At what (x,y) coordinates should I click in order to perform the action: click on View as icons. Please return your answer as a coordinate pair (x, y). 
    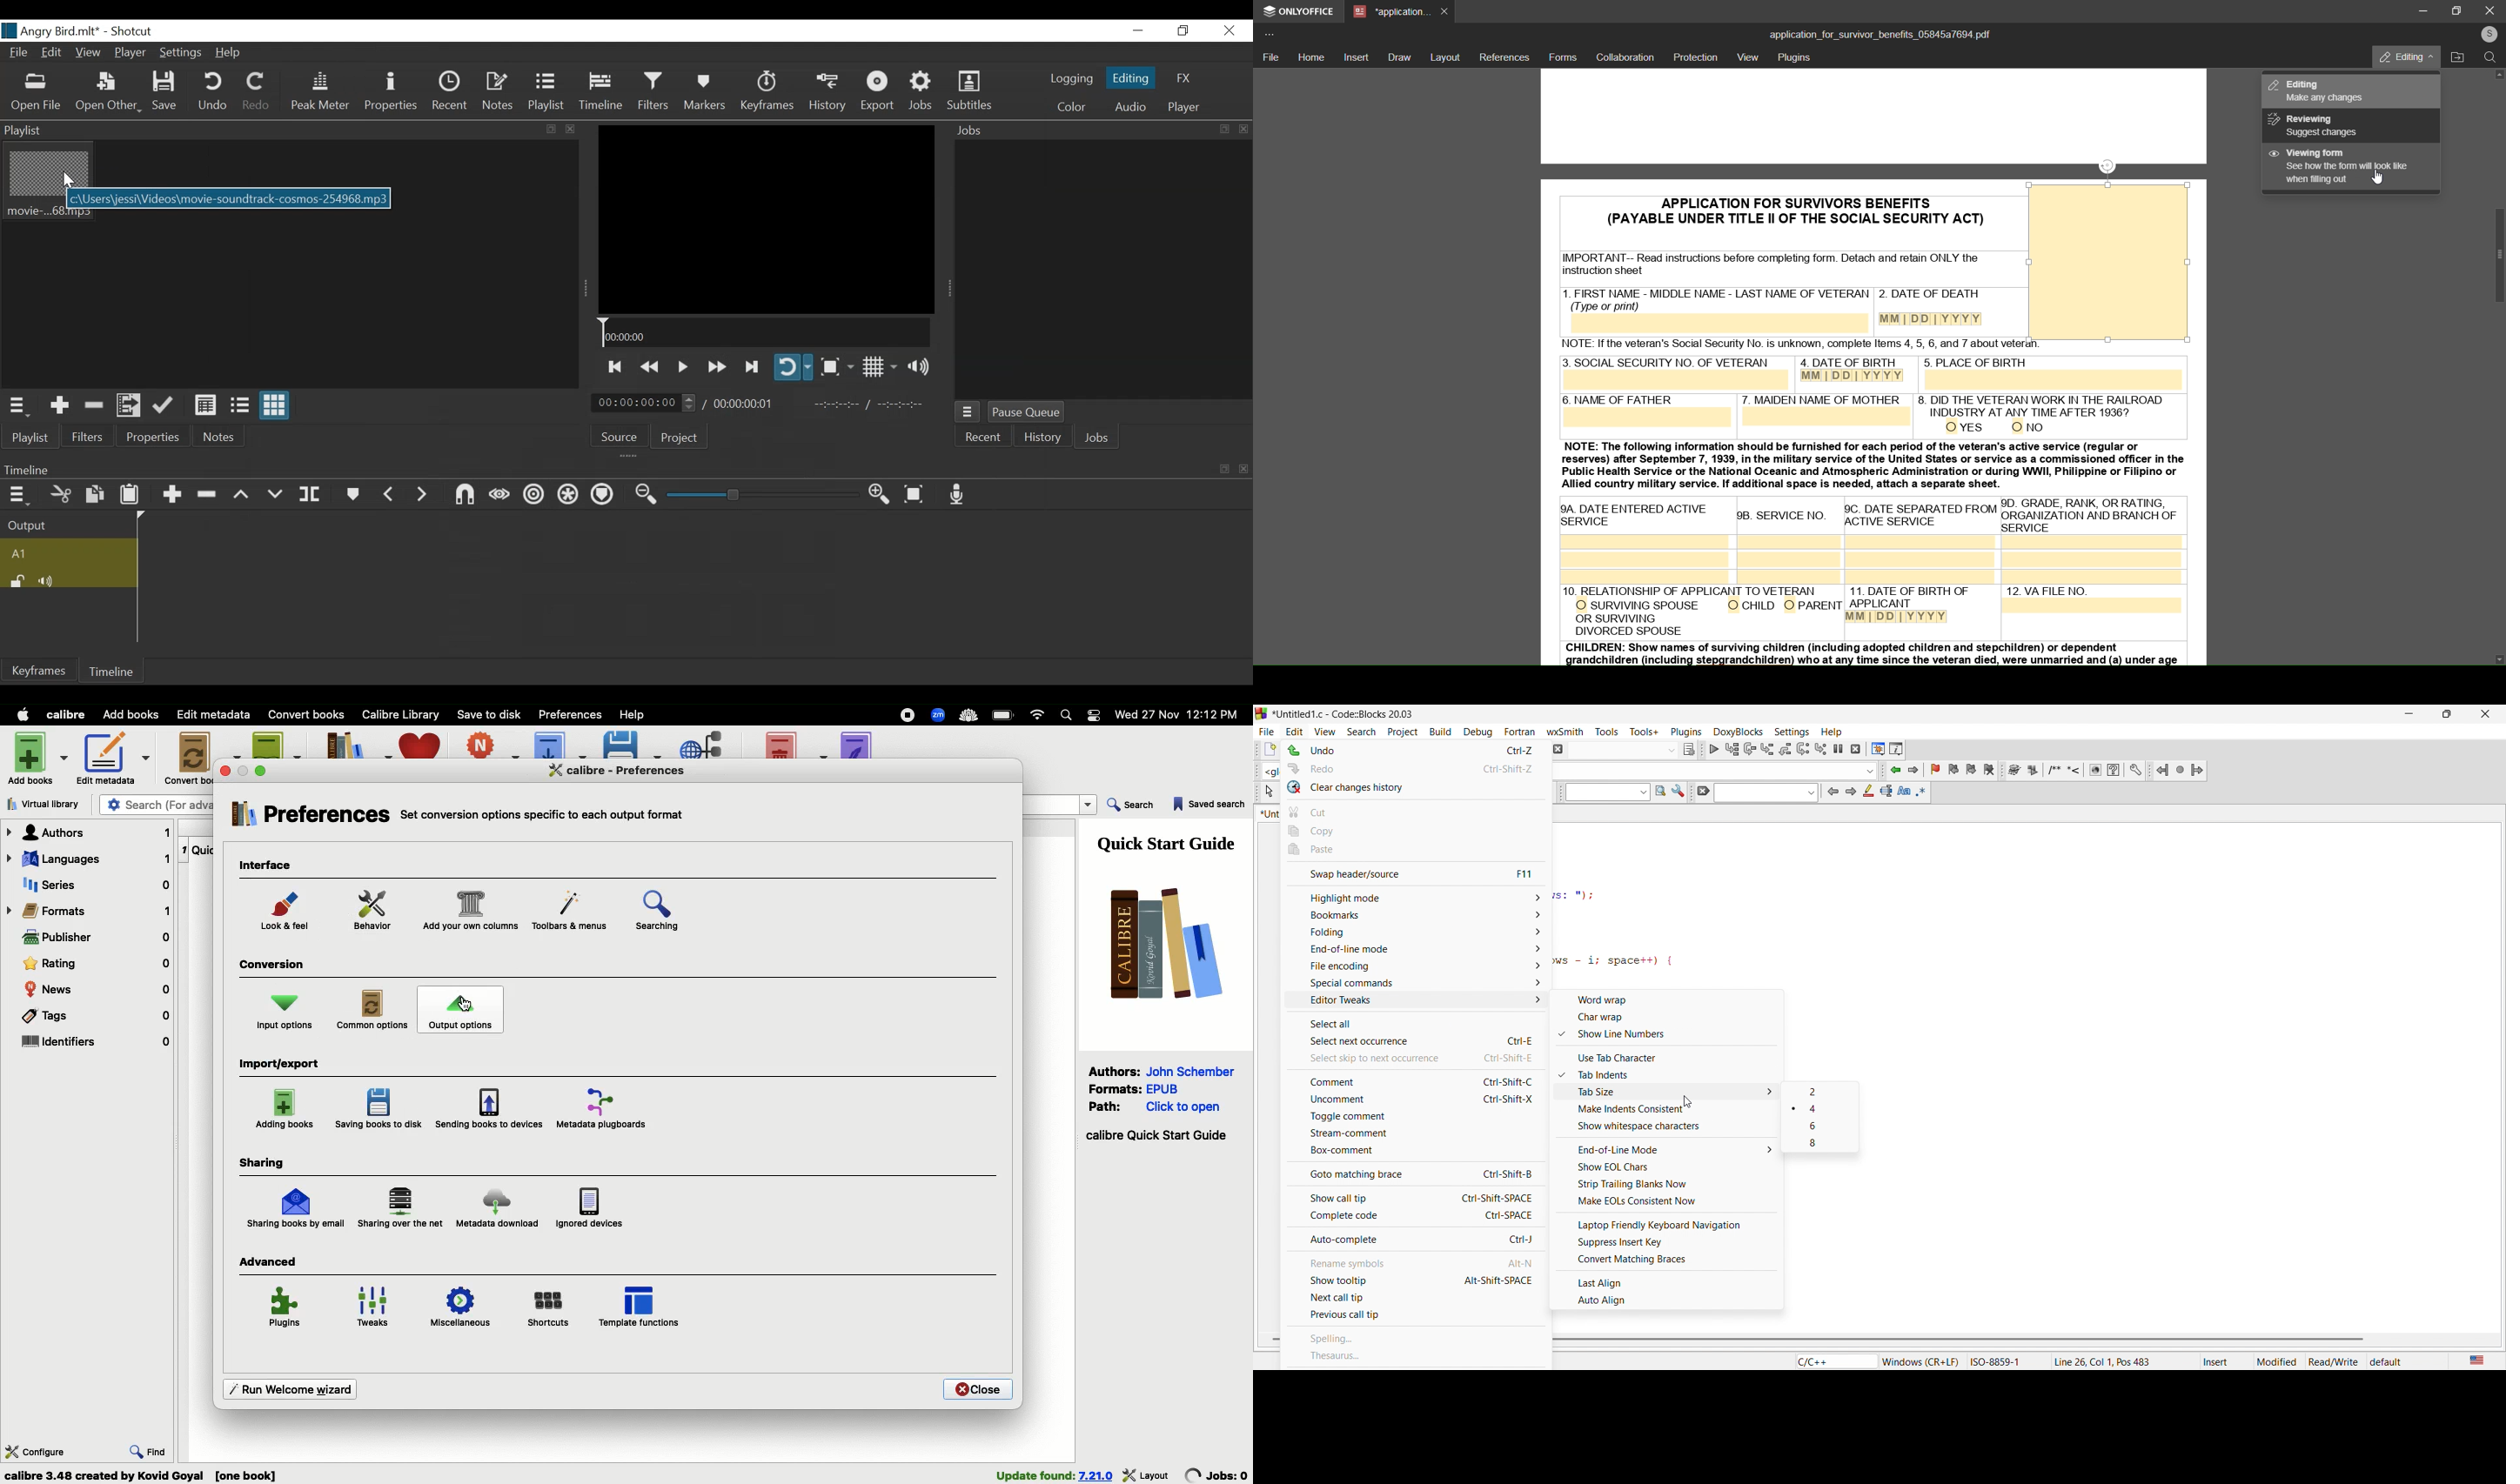
    Looking at the image, I should click on (273, 405).